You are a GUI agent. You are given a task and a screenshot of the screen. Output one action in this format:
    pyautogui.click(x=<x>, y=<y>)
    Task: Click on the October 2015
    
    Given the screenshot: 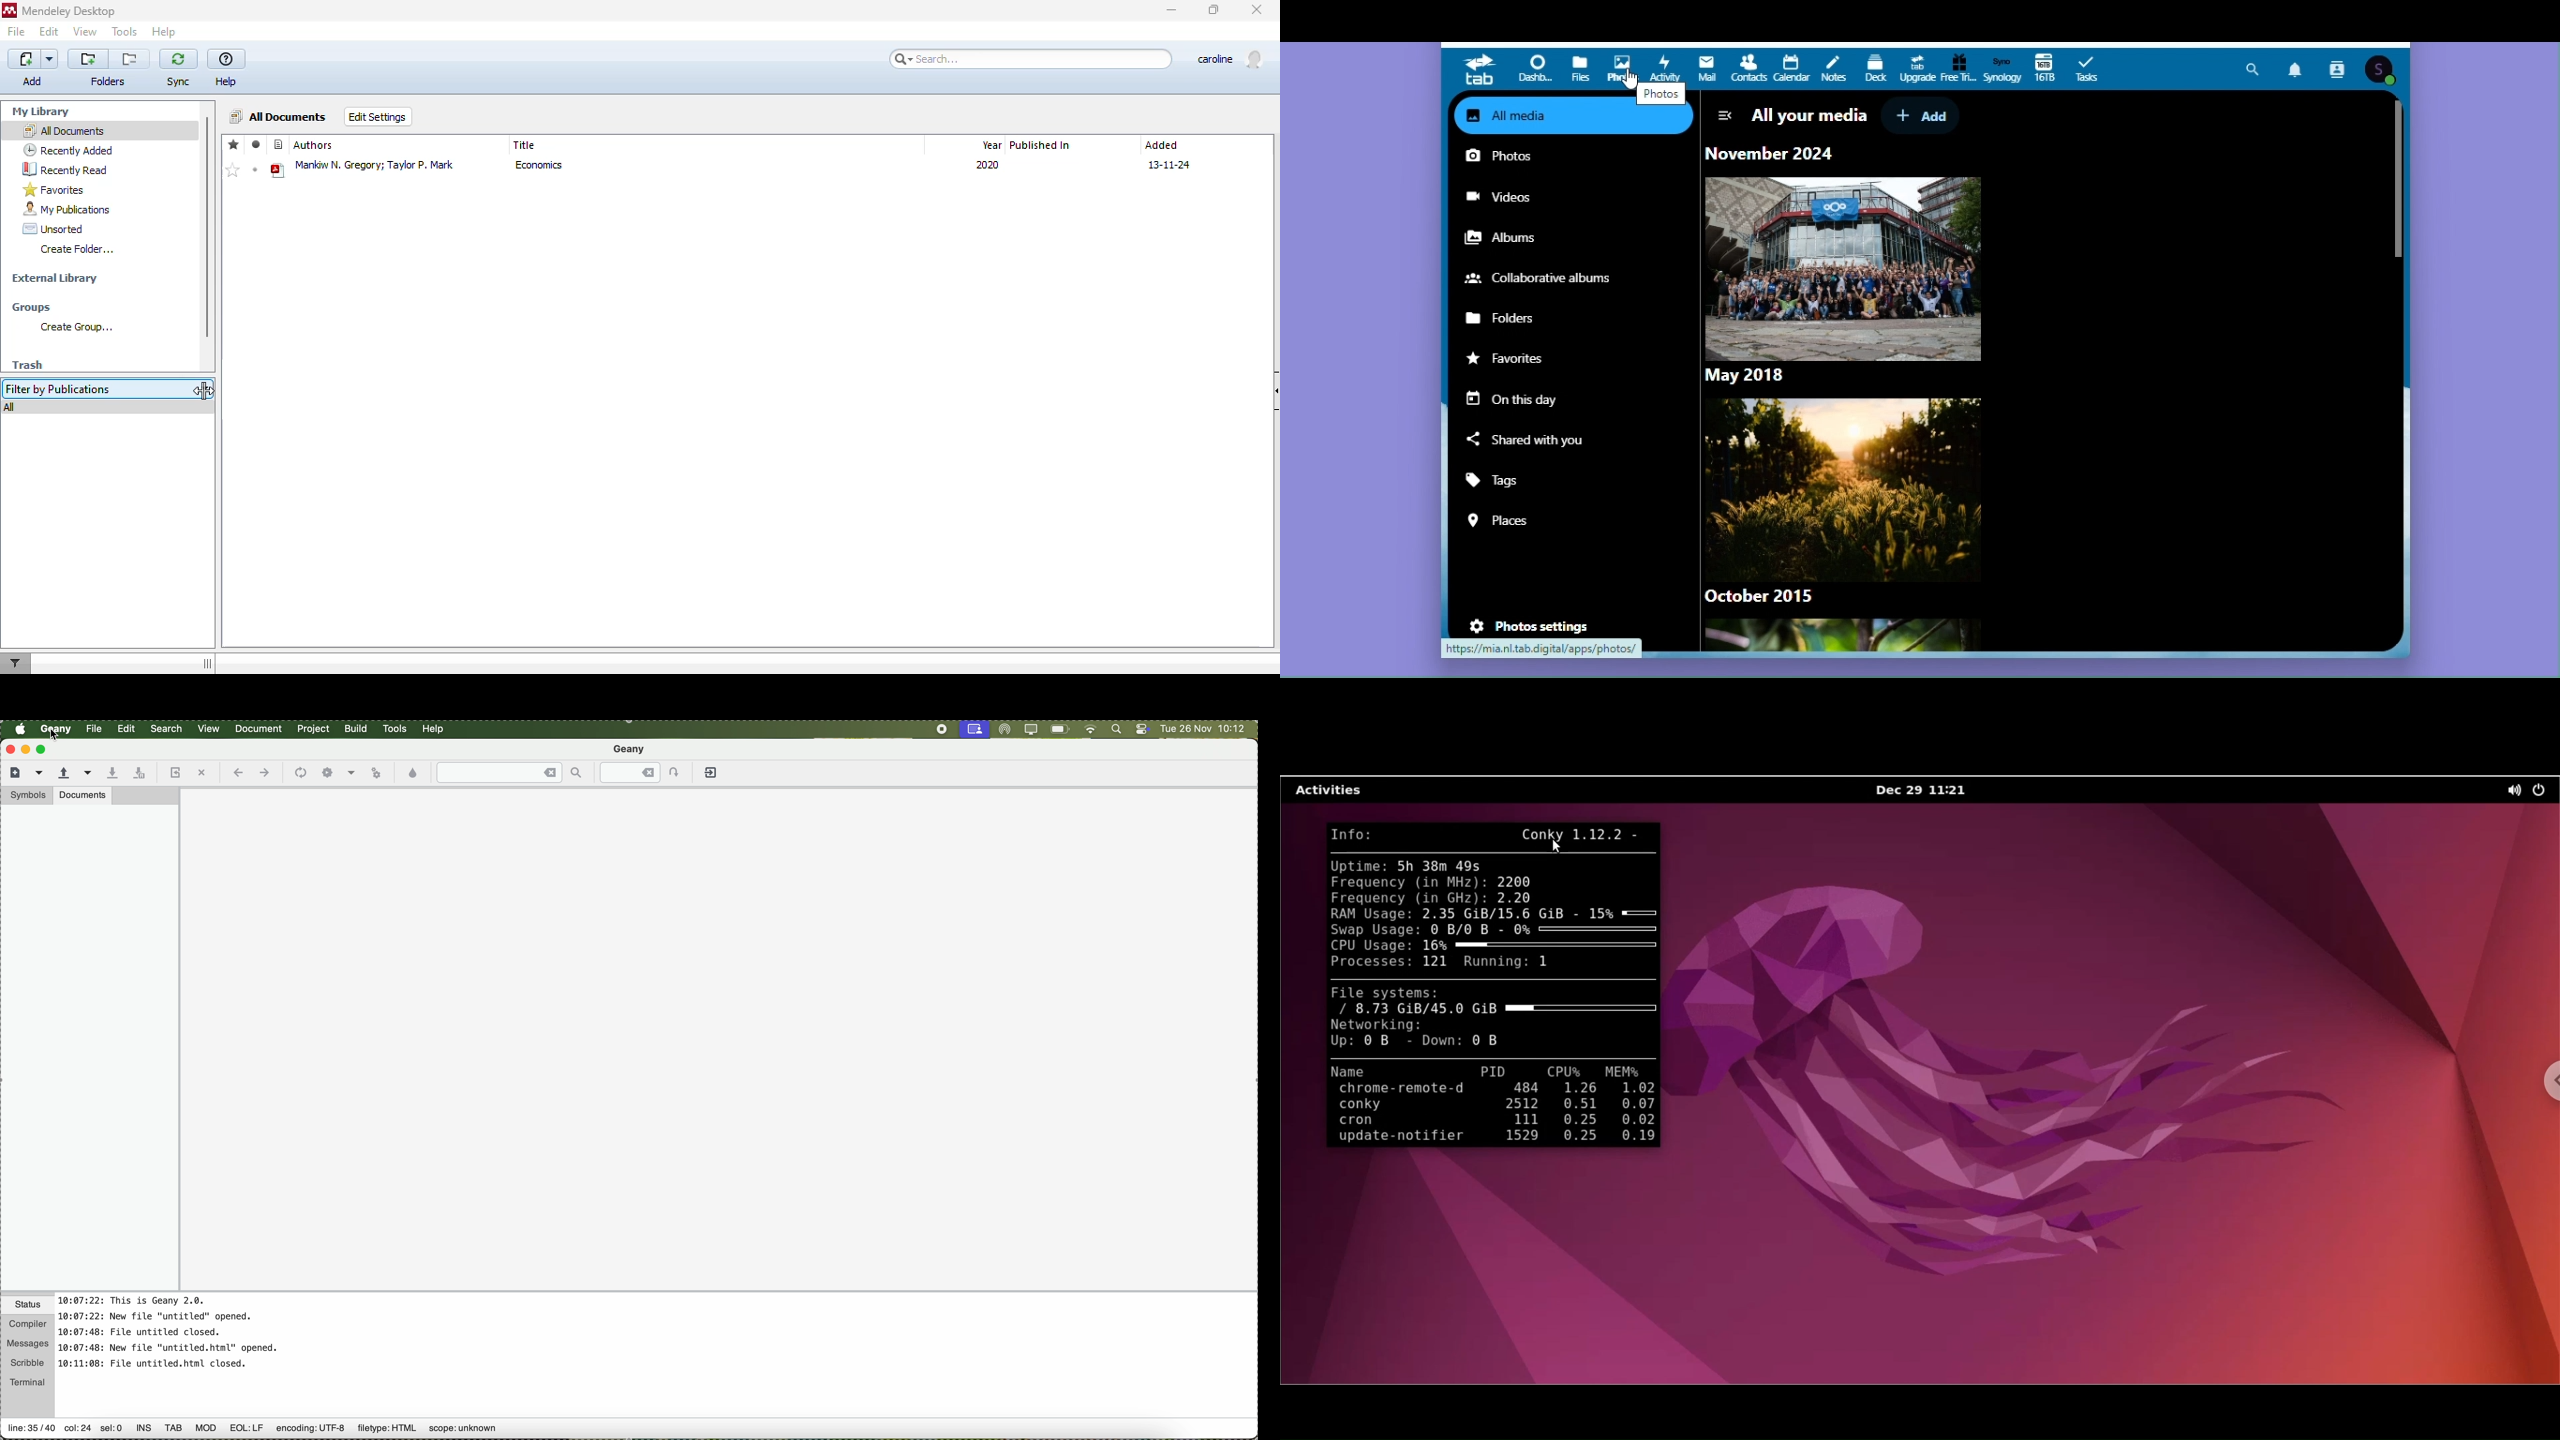 What is the action you would take?
    pyautogui.click(x=1769, y=596)
    